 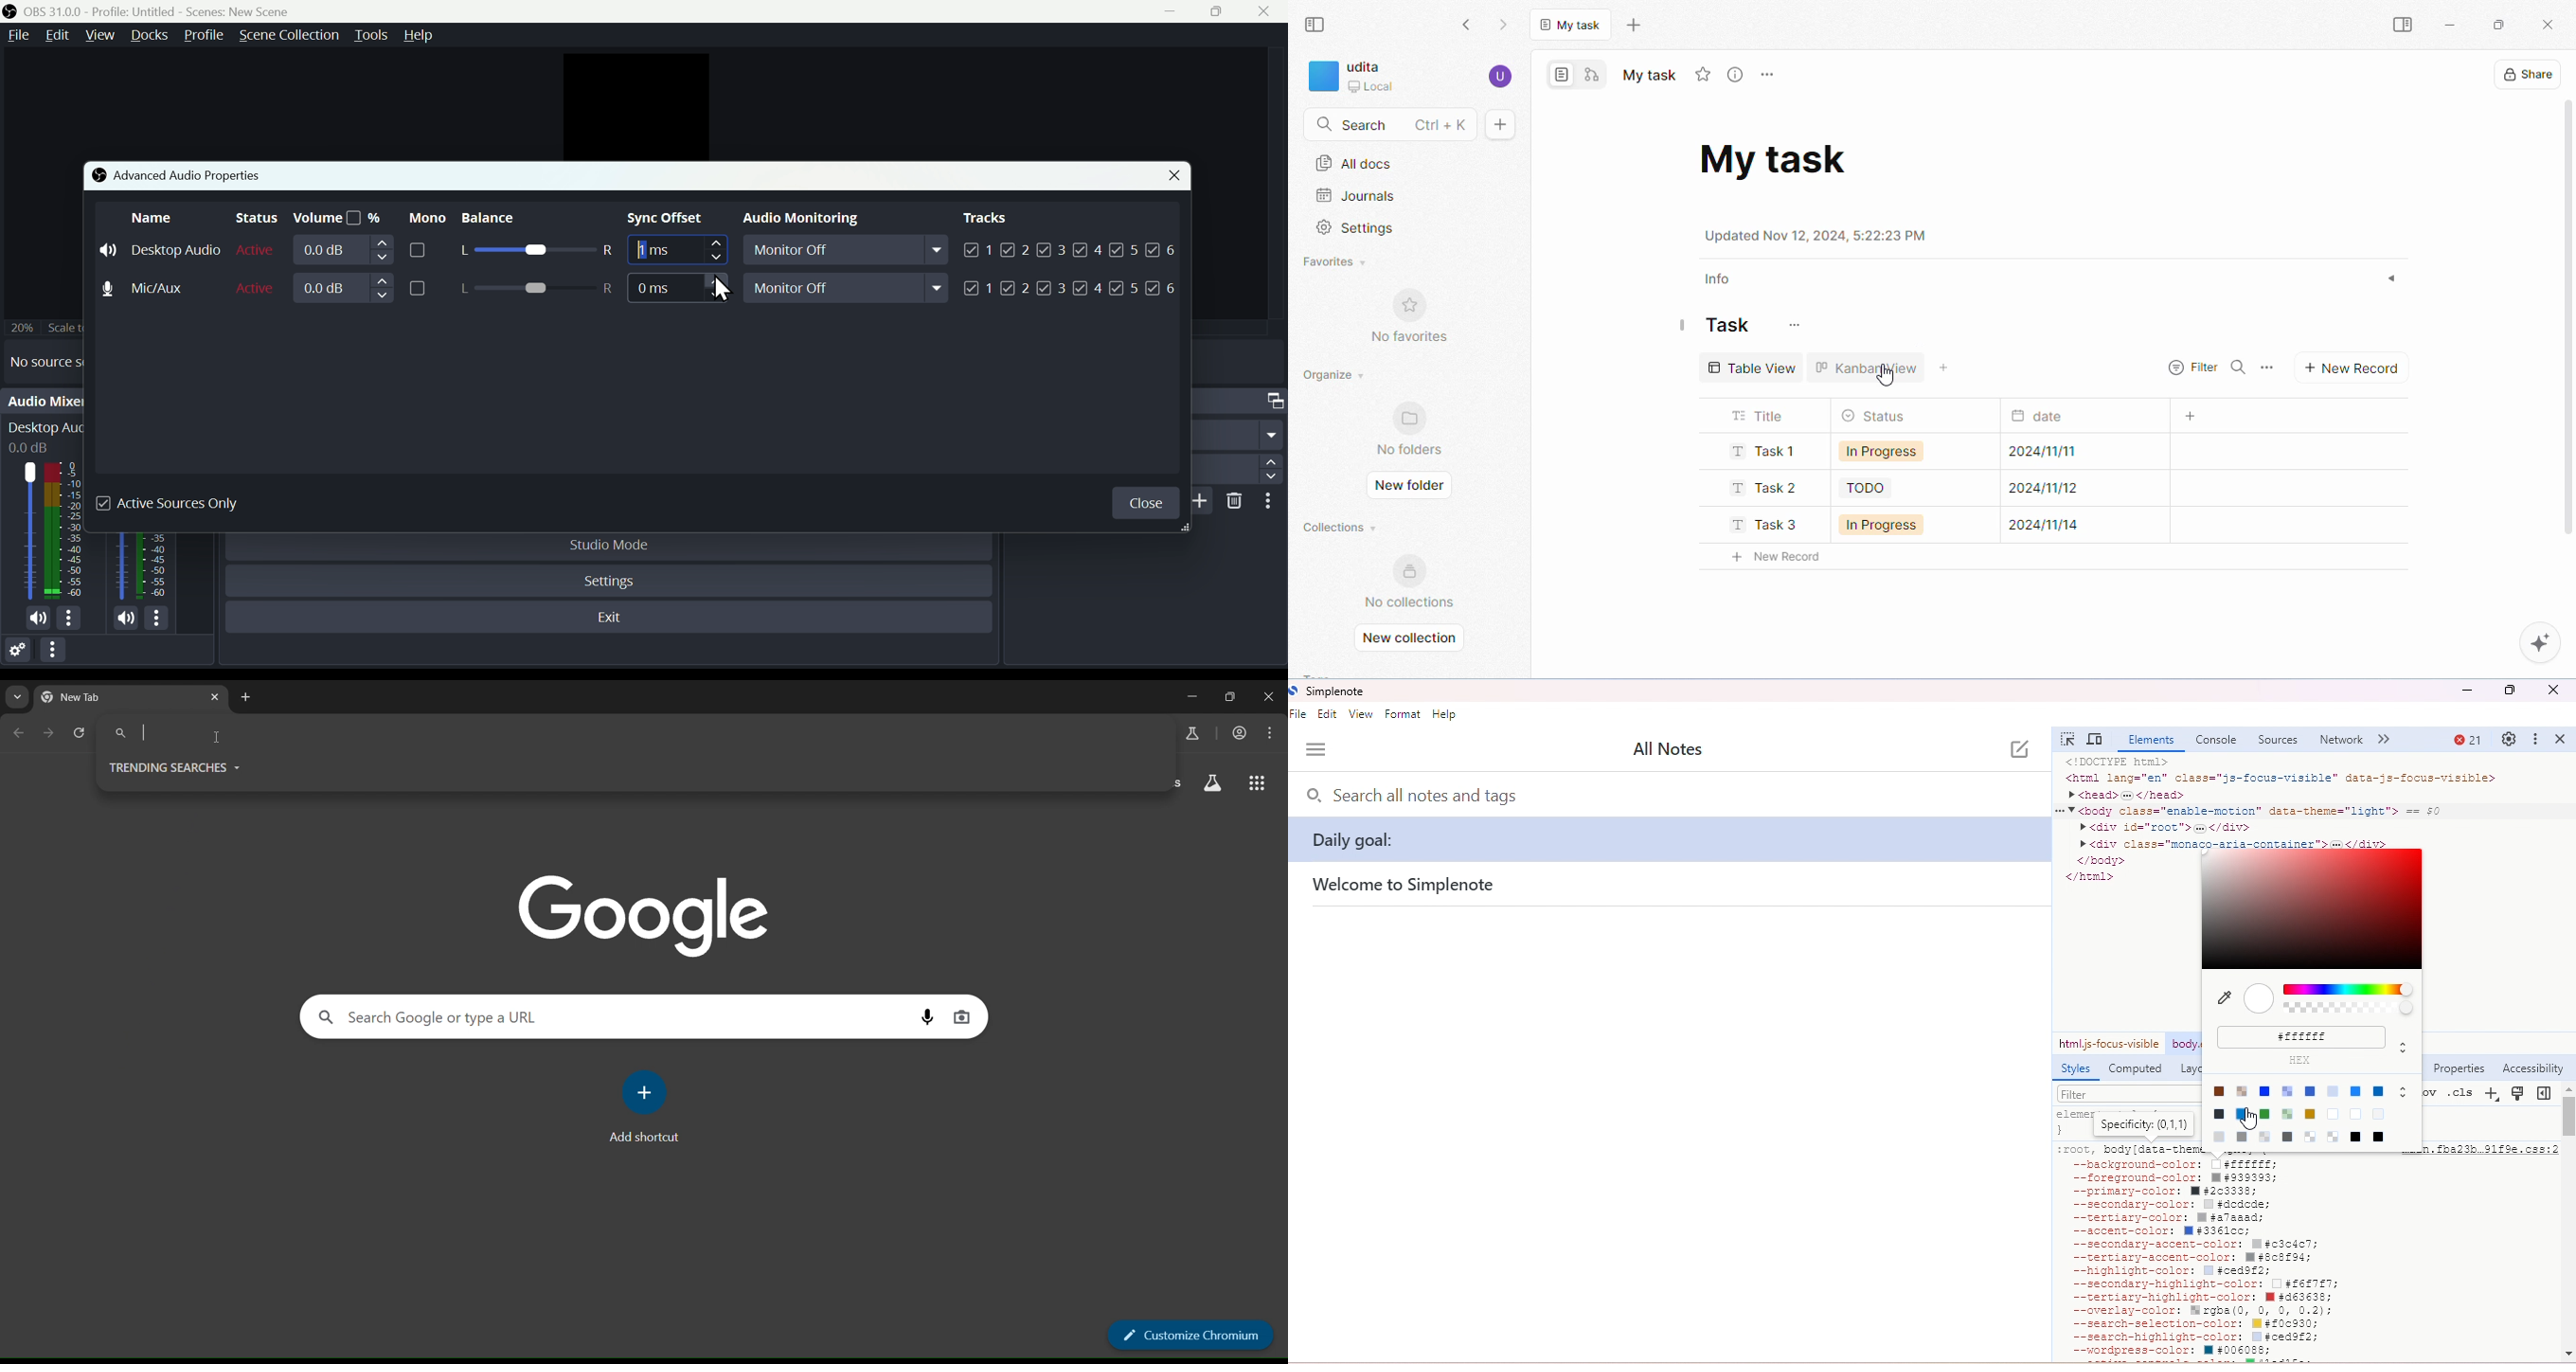 I want to click on Add, so click(x=1203, y=501).